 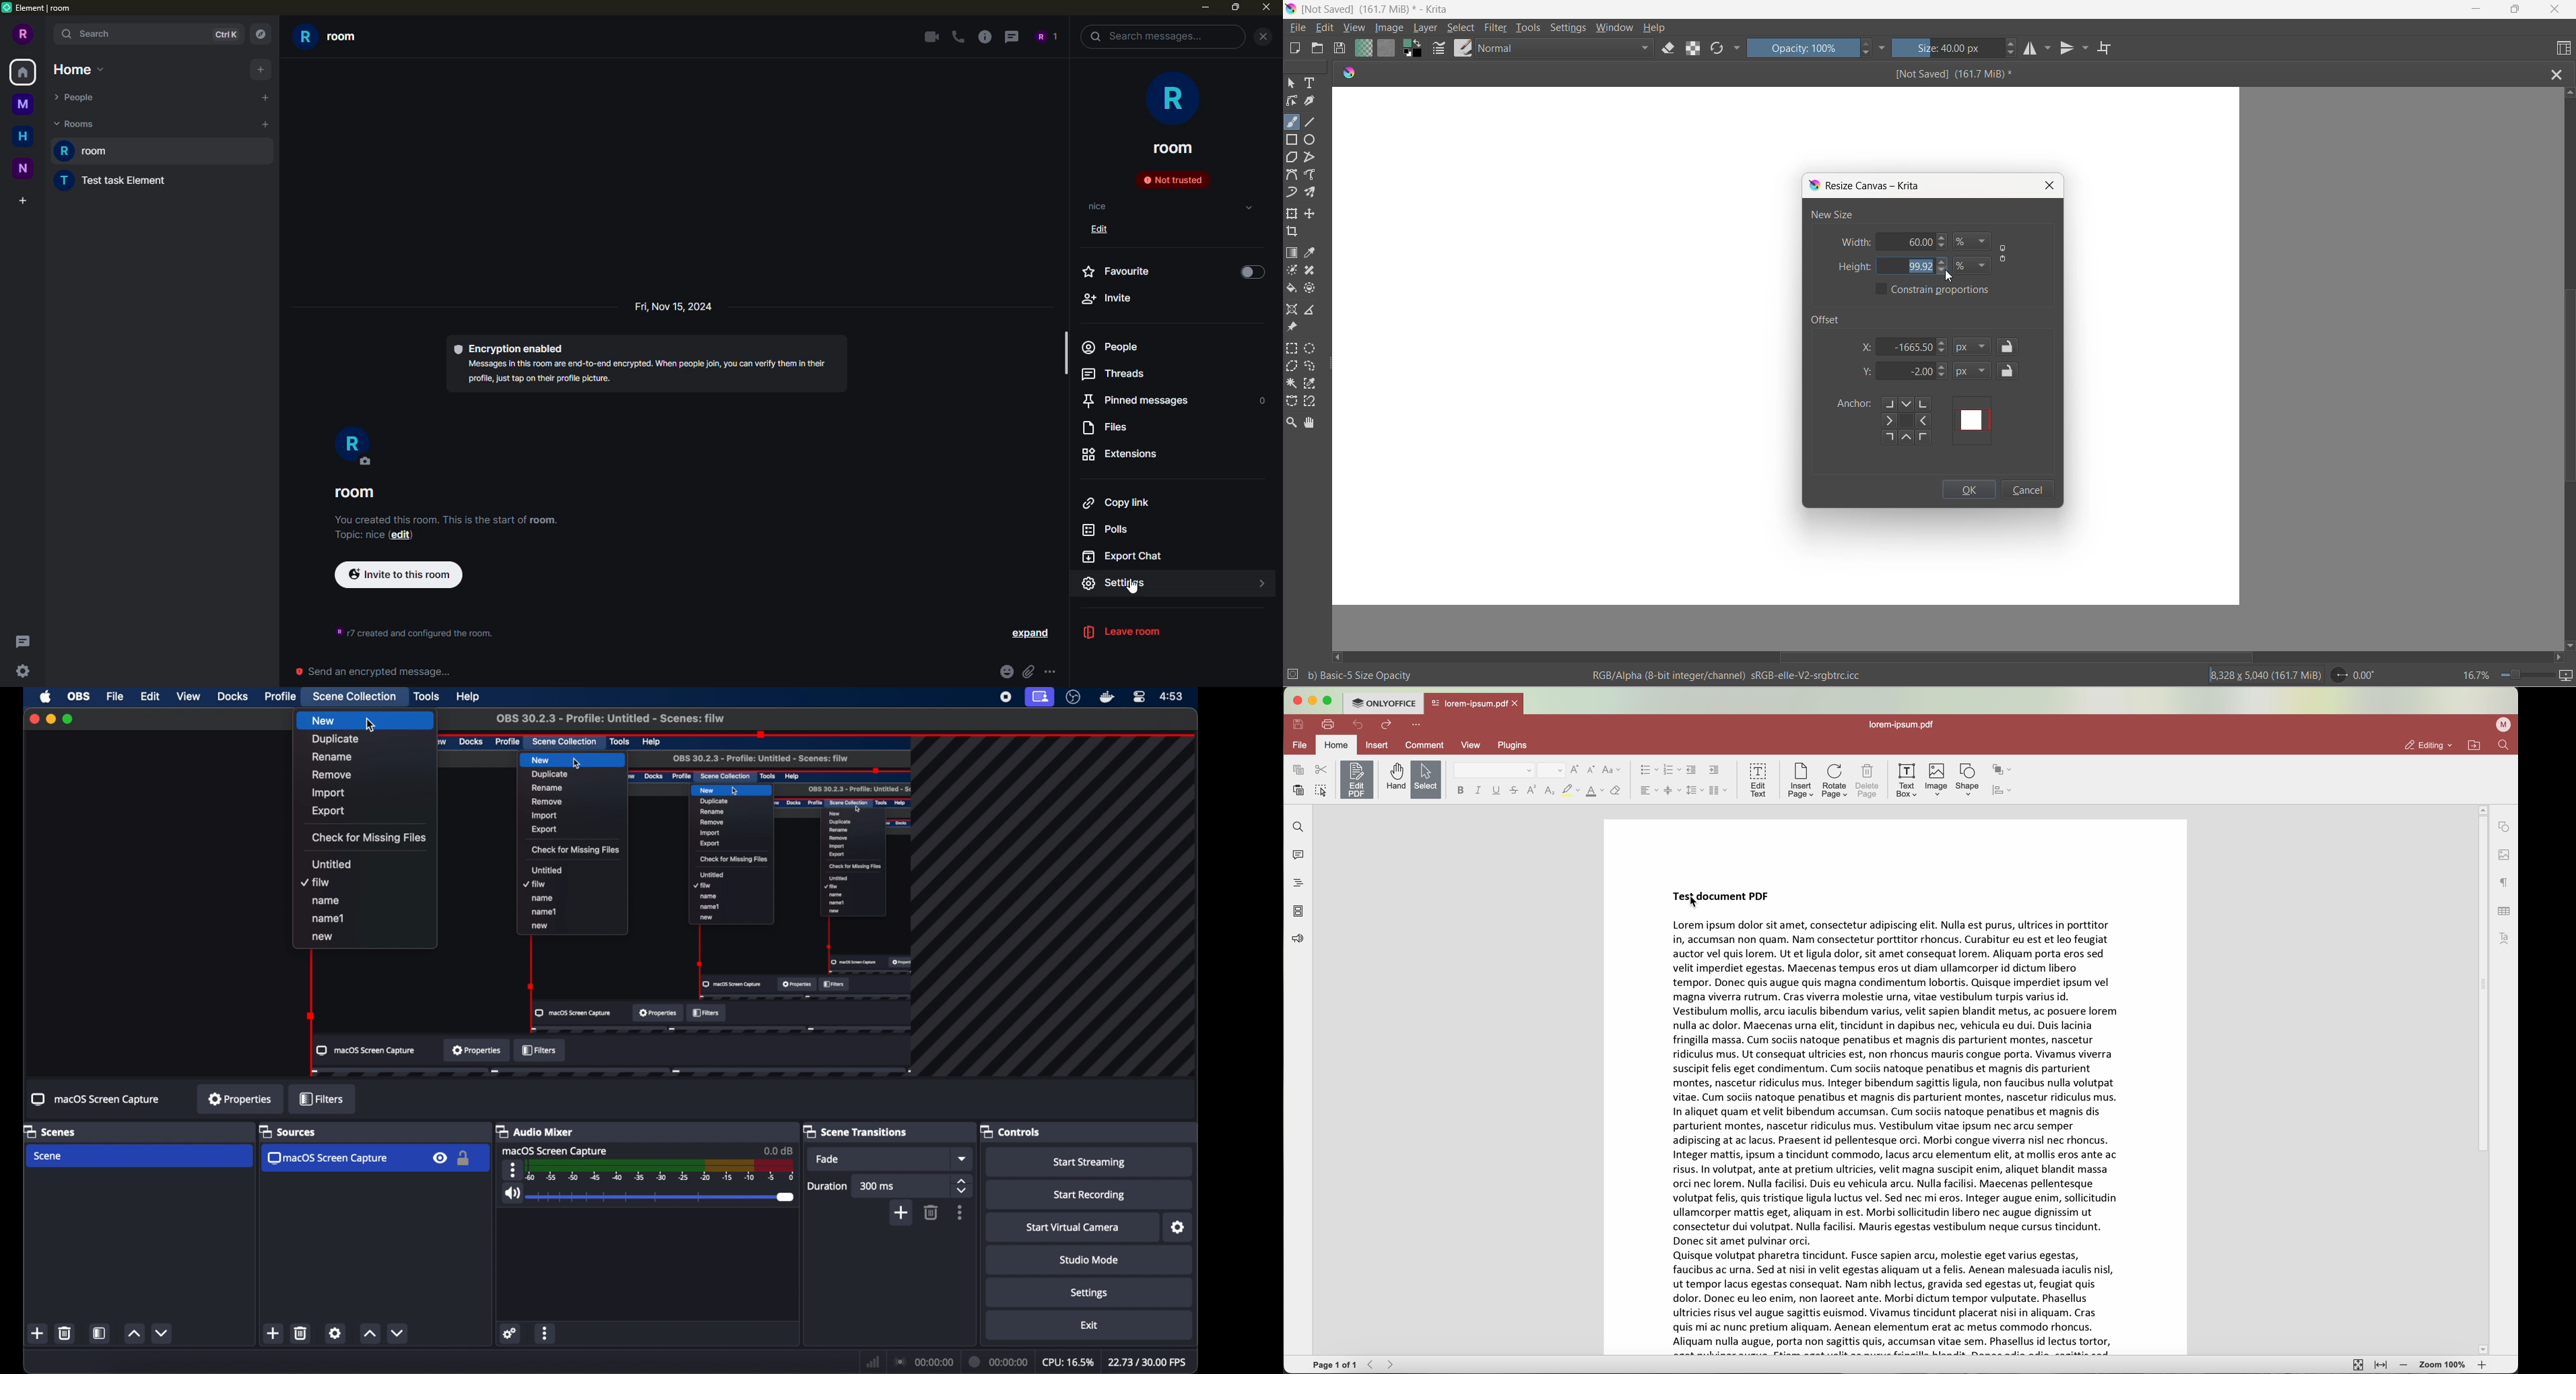 I want to click on trash, so click(x=65, y=1333).